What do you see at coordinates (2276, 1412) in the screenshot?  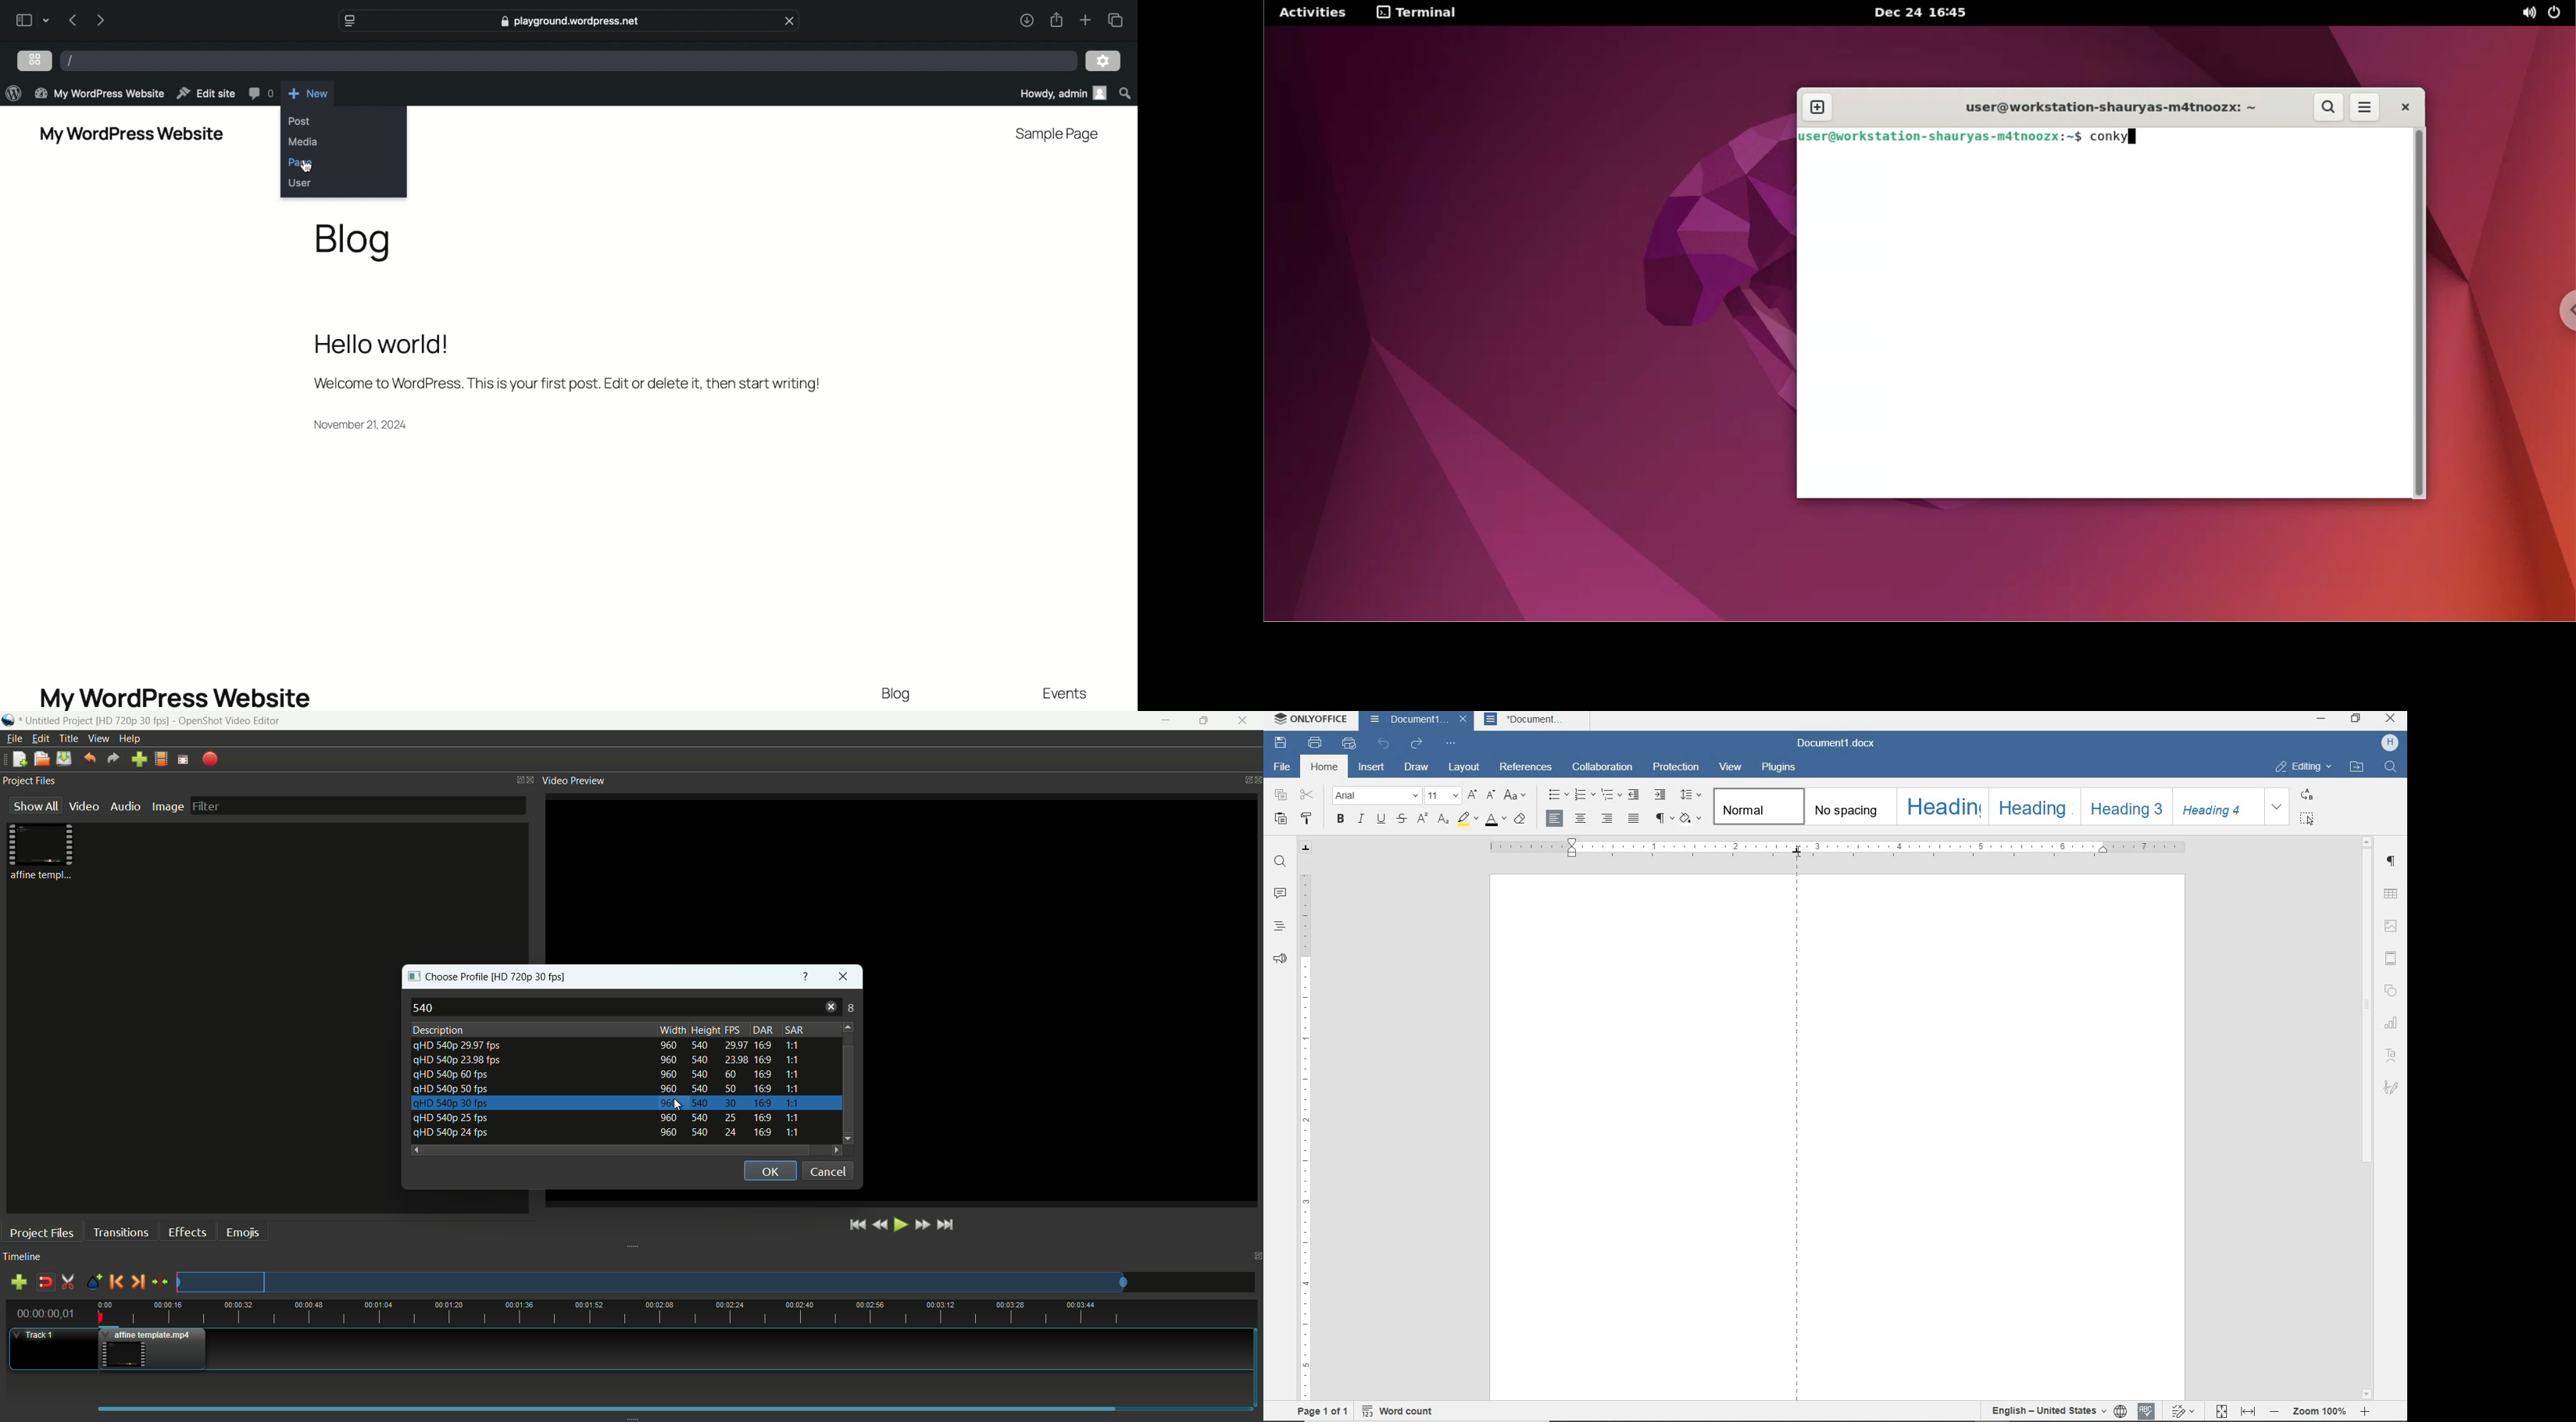 I see `zoom out` at bounding box center [2276, 1412].